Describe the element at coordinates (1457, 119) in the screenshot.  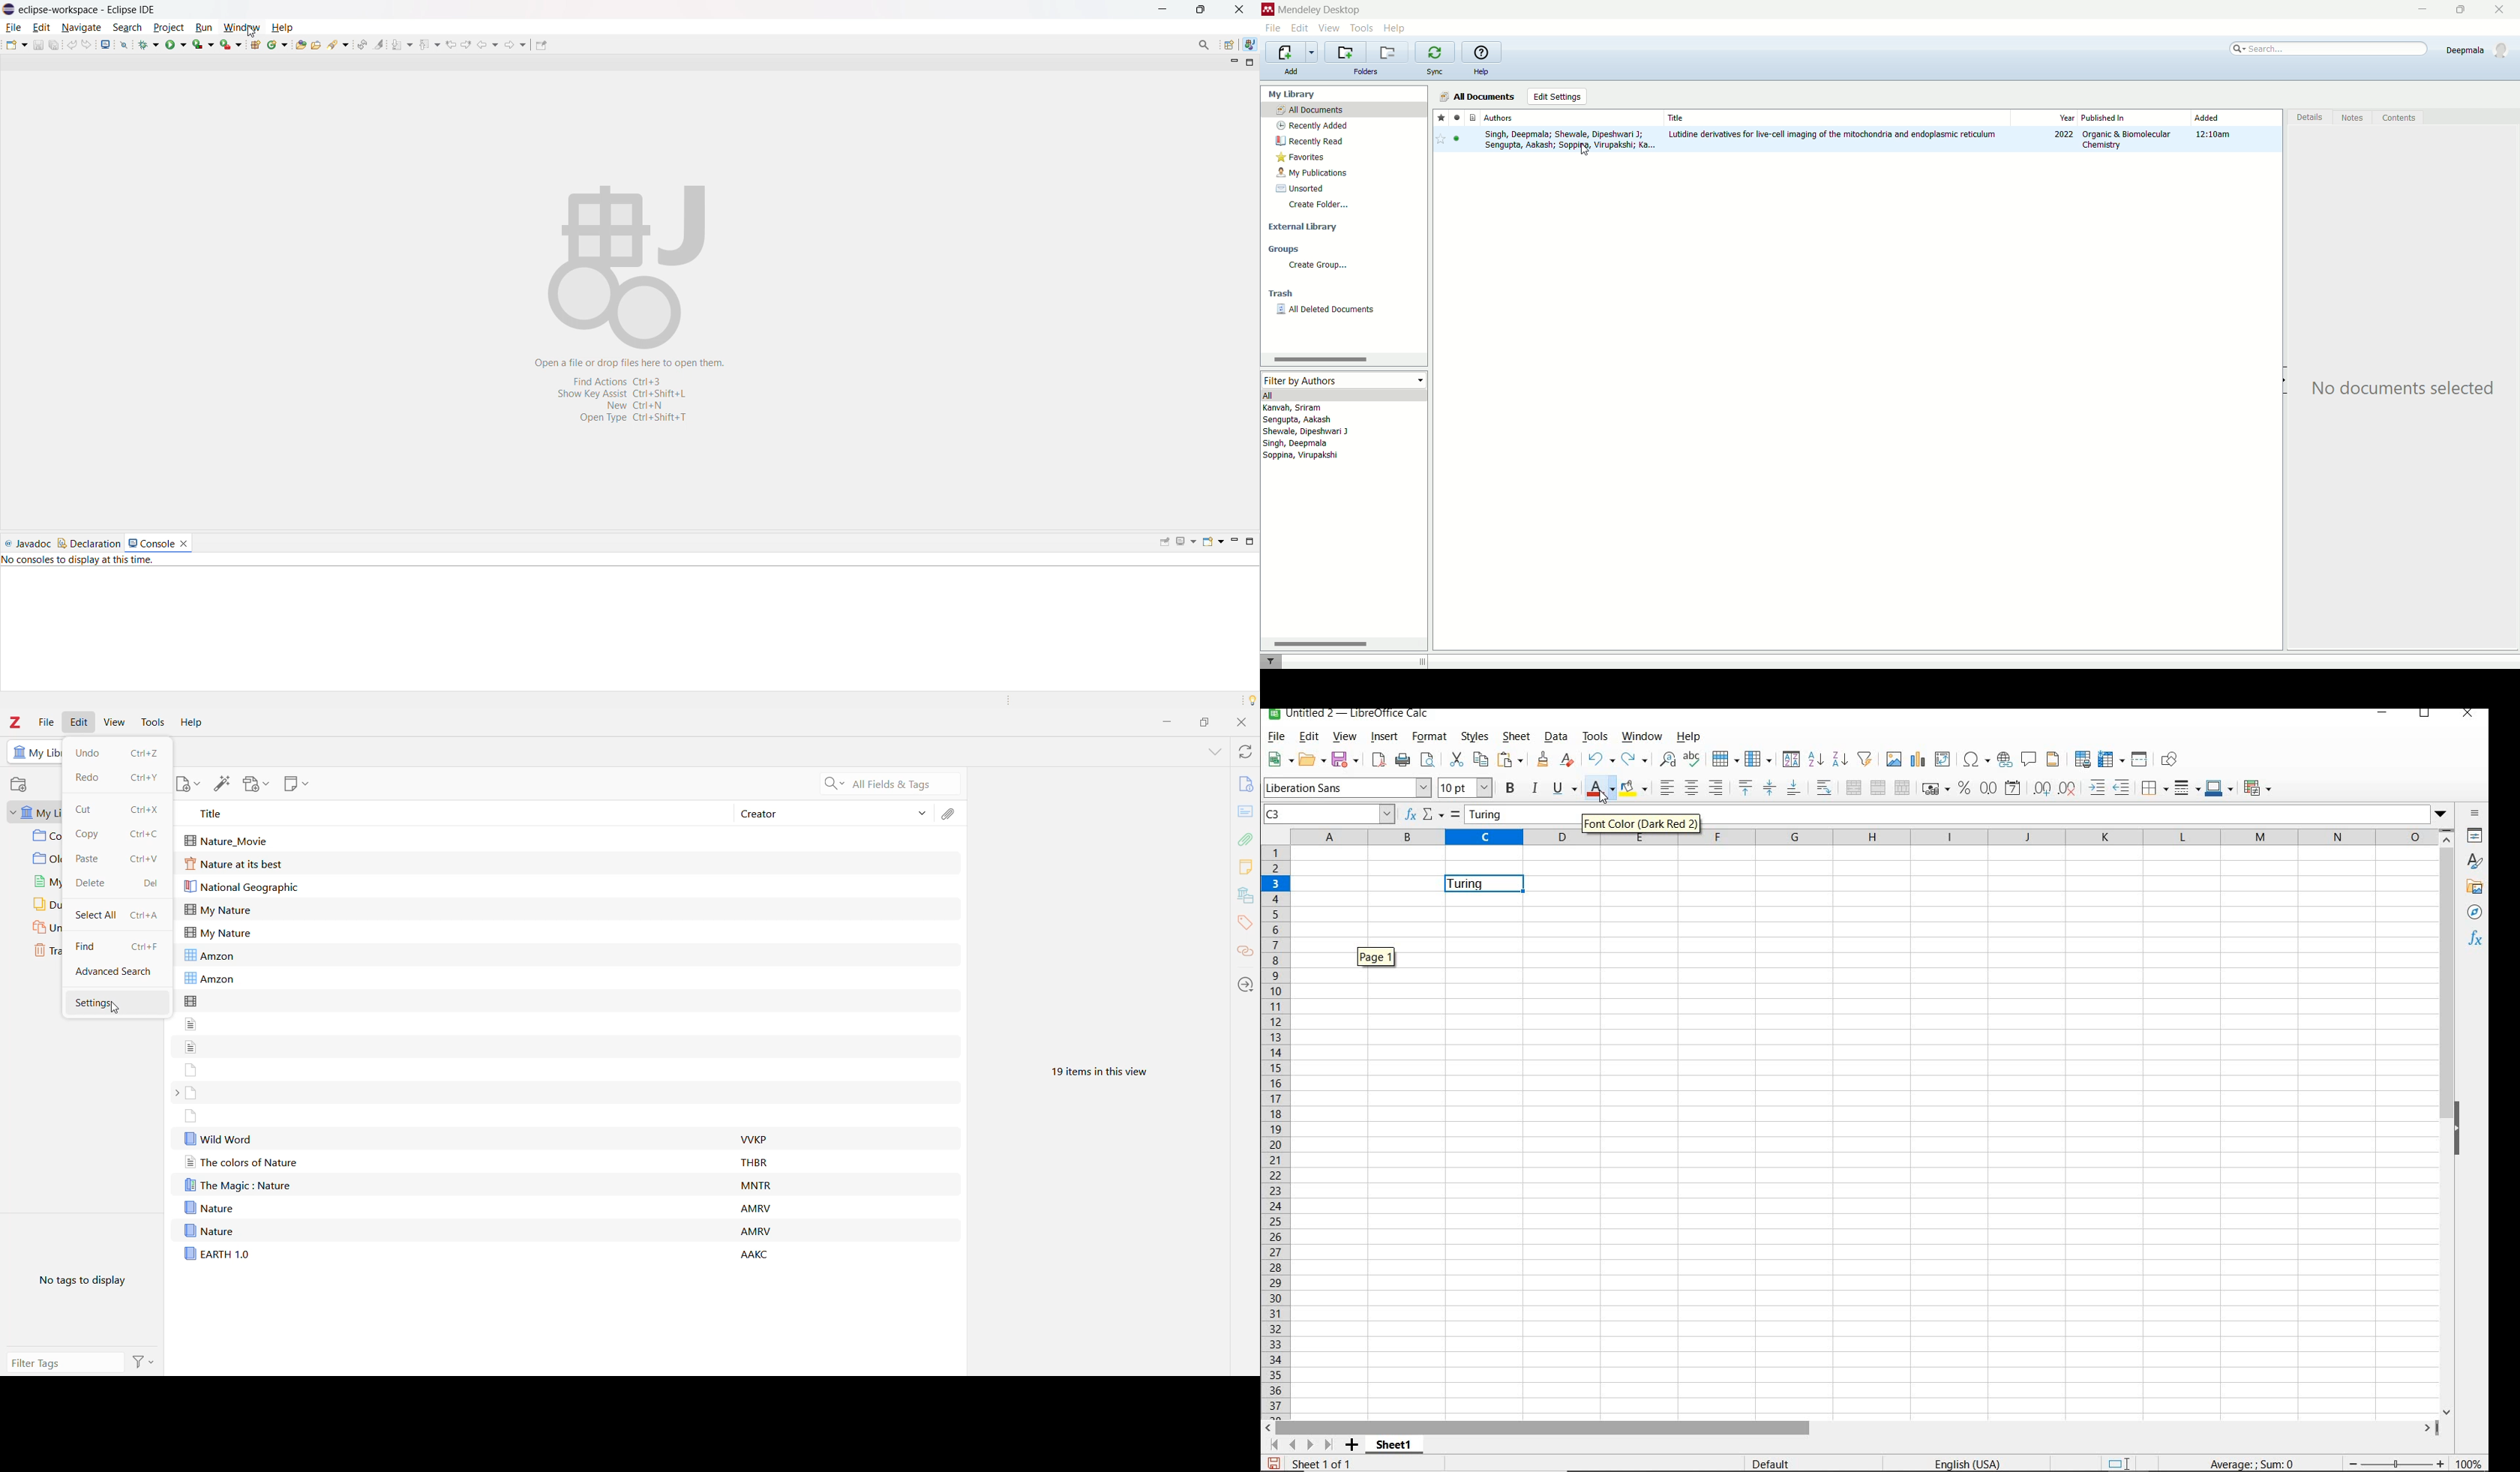
I see `read/unread status` at that location.